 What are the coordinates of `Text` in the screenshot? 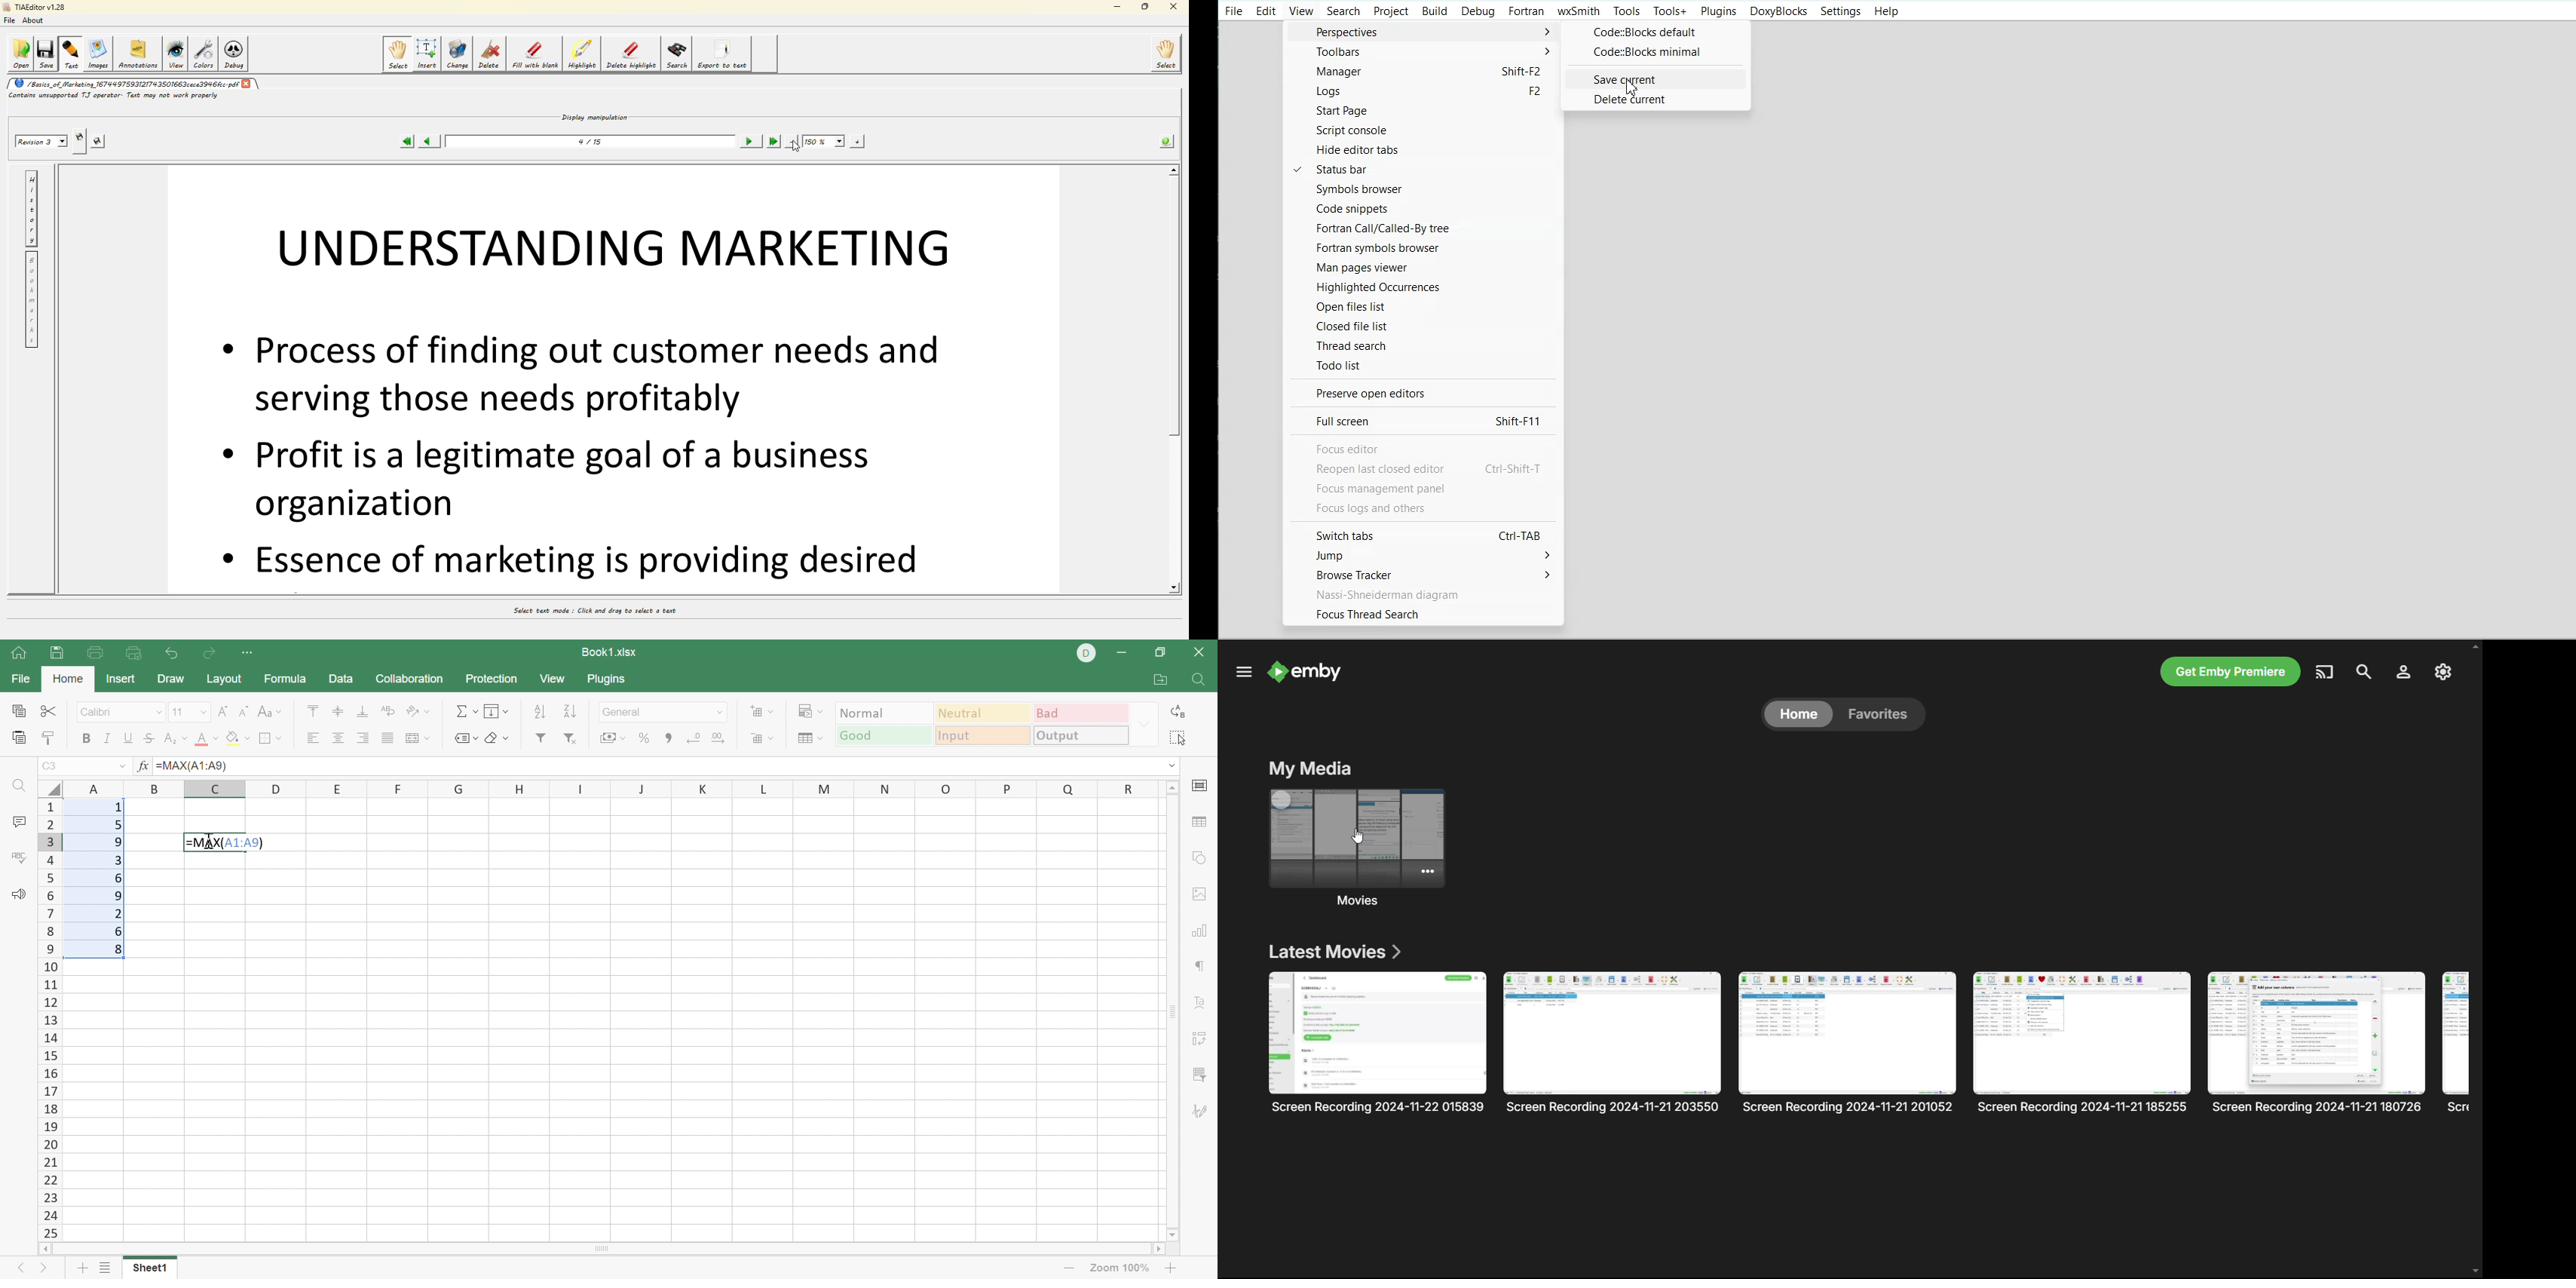 It's located at (1384, 594).